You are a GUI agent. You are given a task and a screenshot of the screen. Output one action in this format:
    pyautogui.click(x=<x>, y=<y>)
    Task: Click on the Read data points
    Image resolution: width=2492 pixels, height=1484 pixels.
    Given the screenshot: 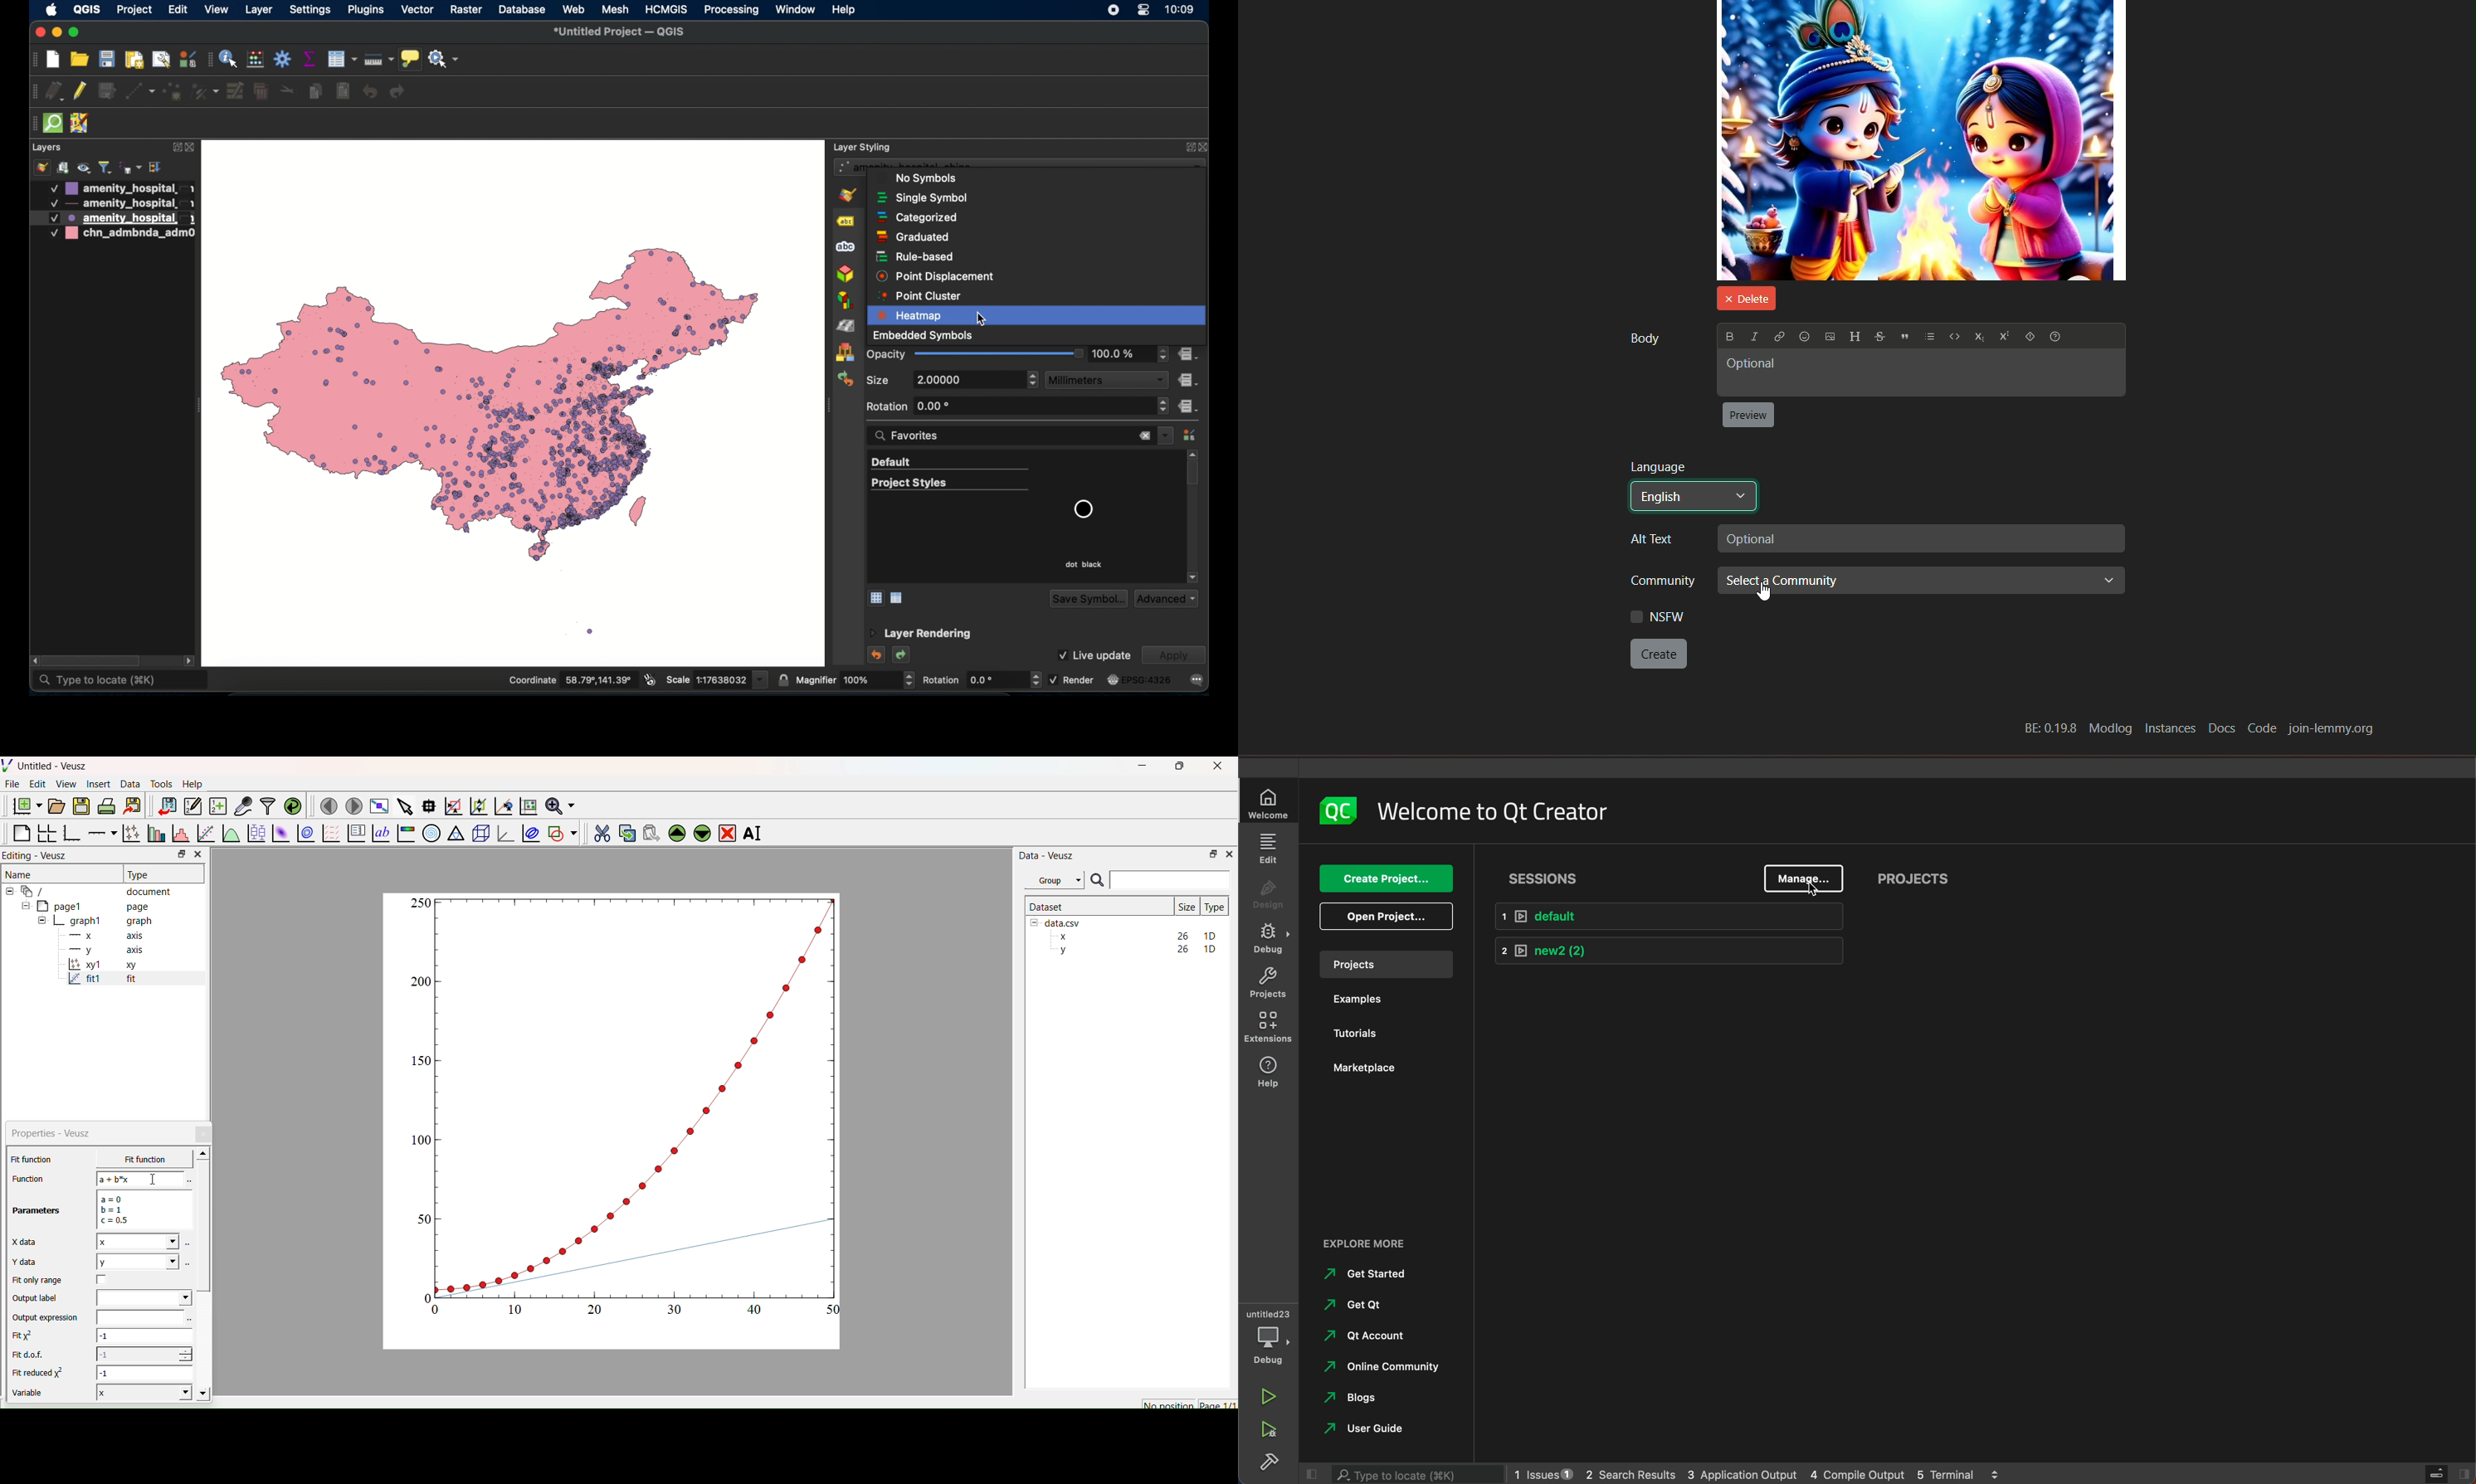 What is the action you would take?
    pyautogui.click(x=427, y=804)
    